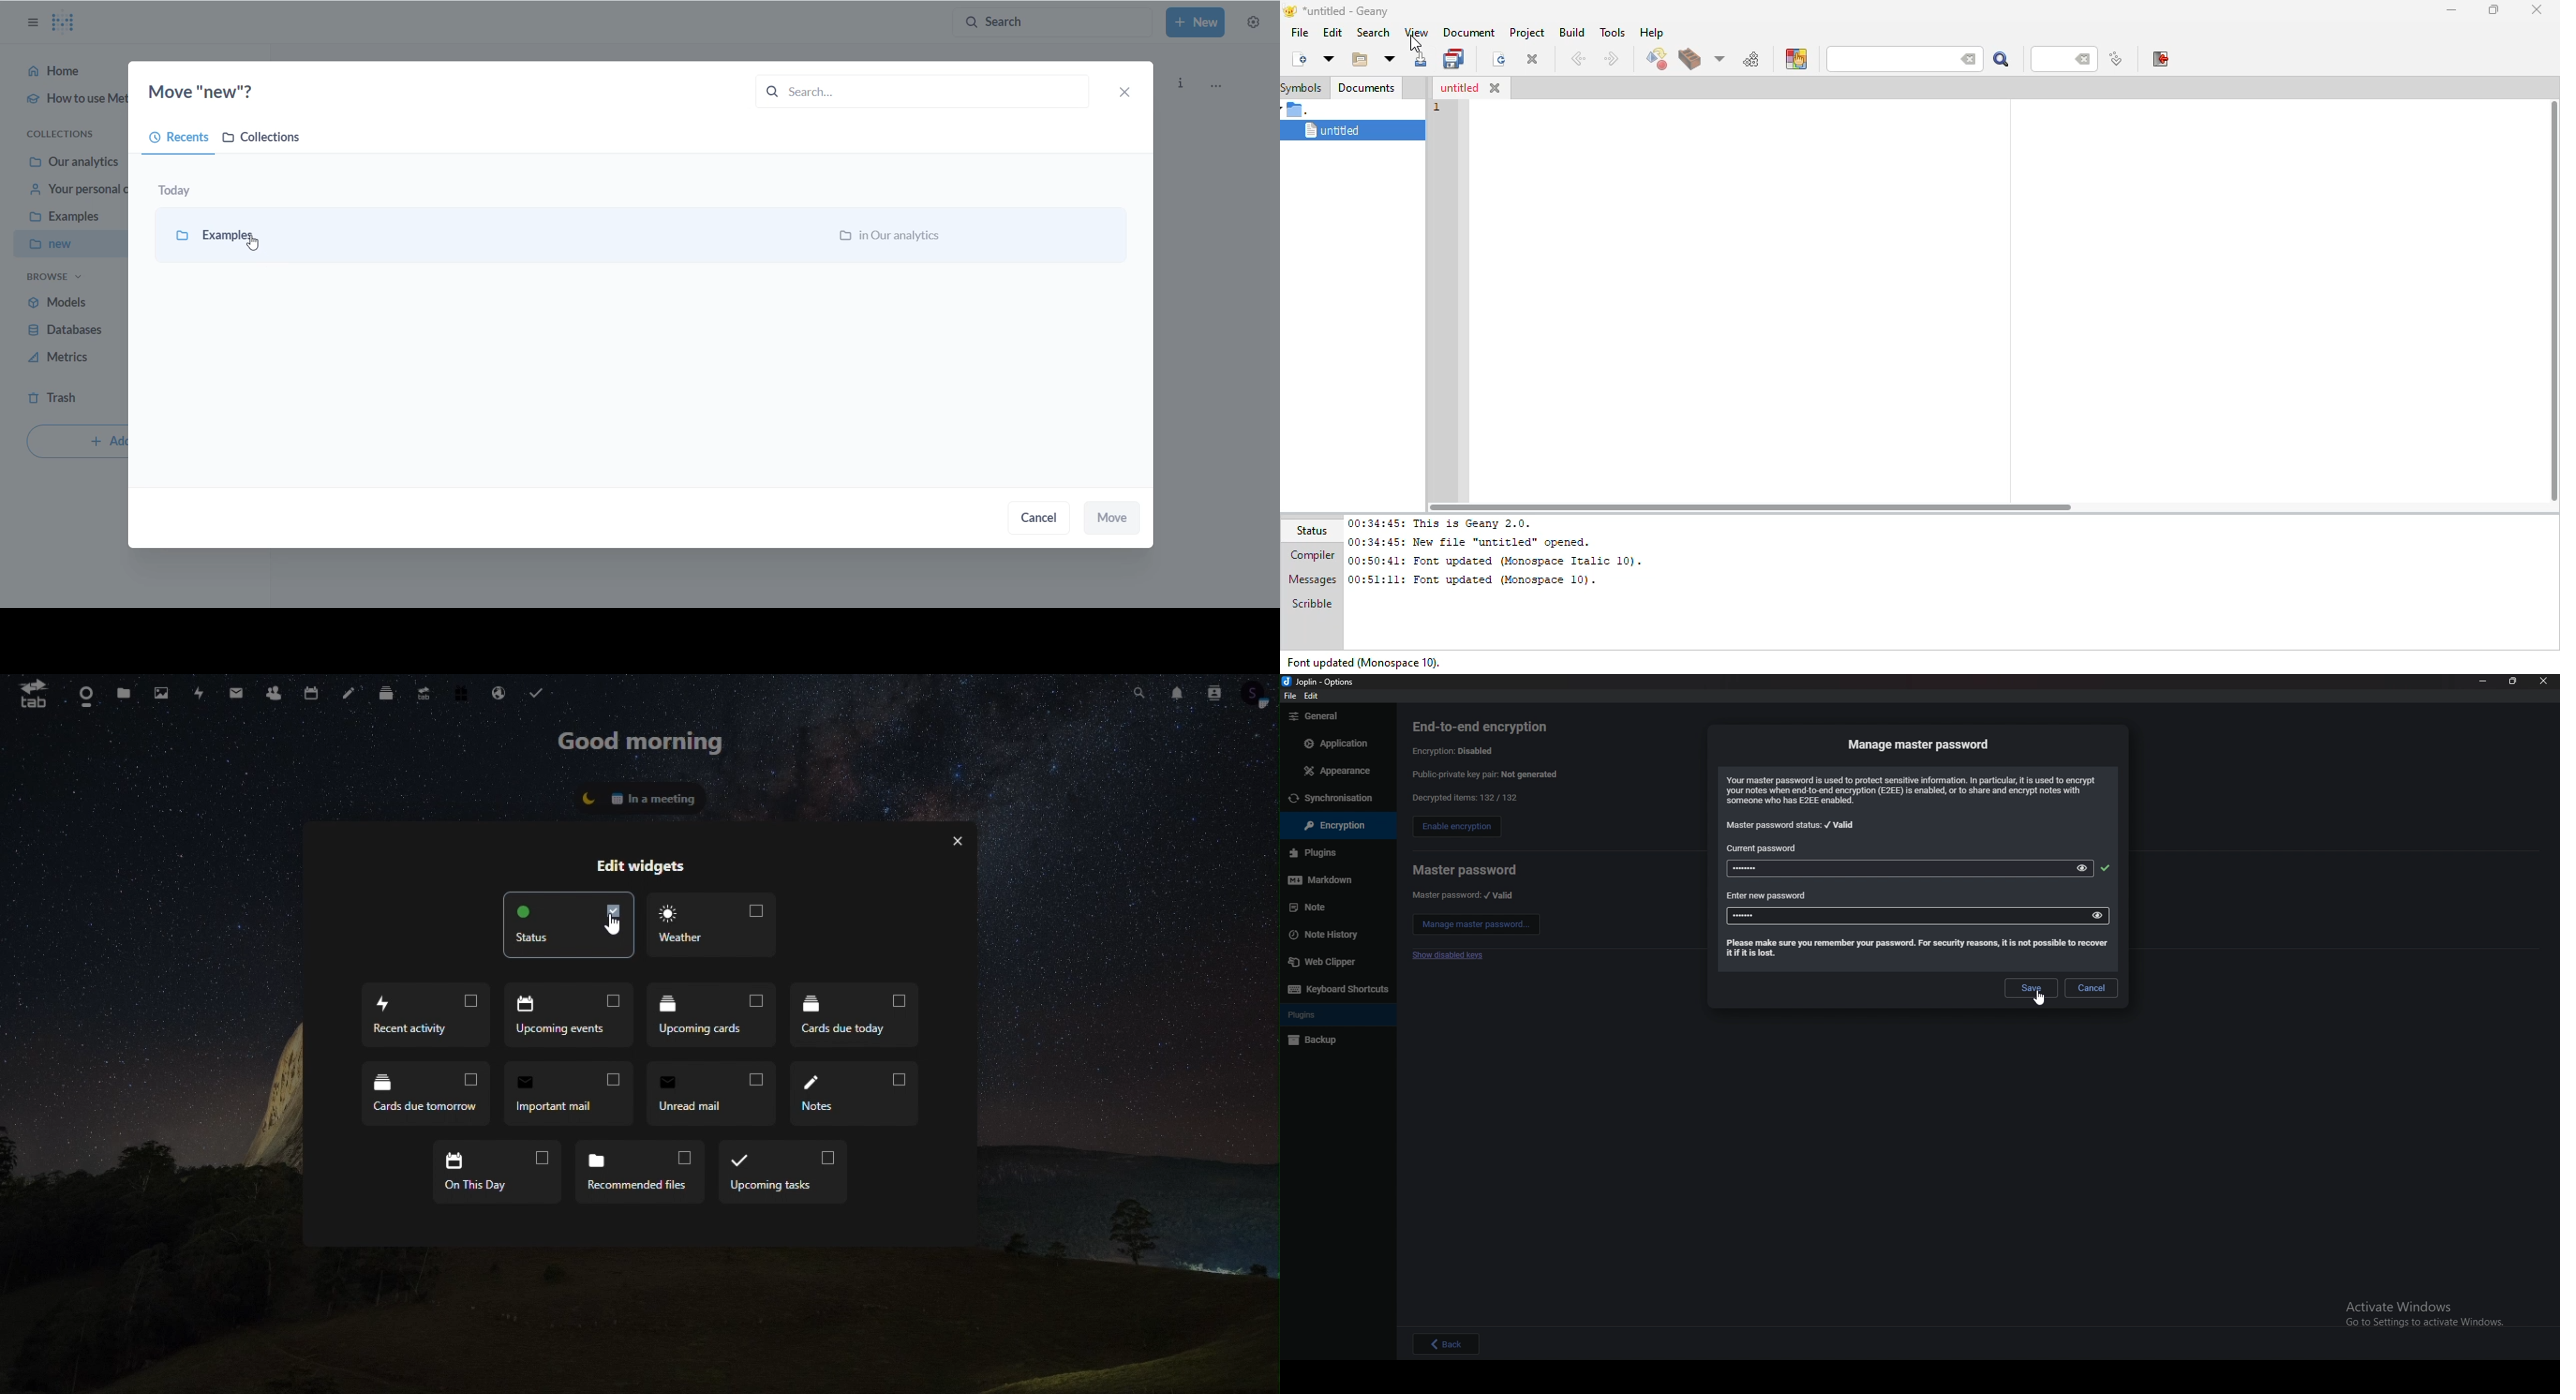  I want to click on accepted password, so click(2105, 868).